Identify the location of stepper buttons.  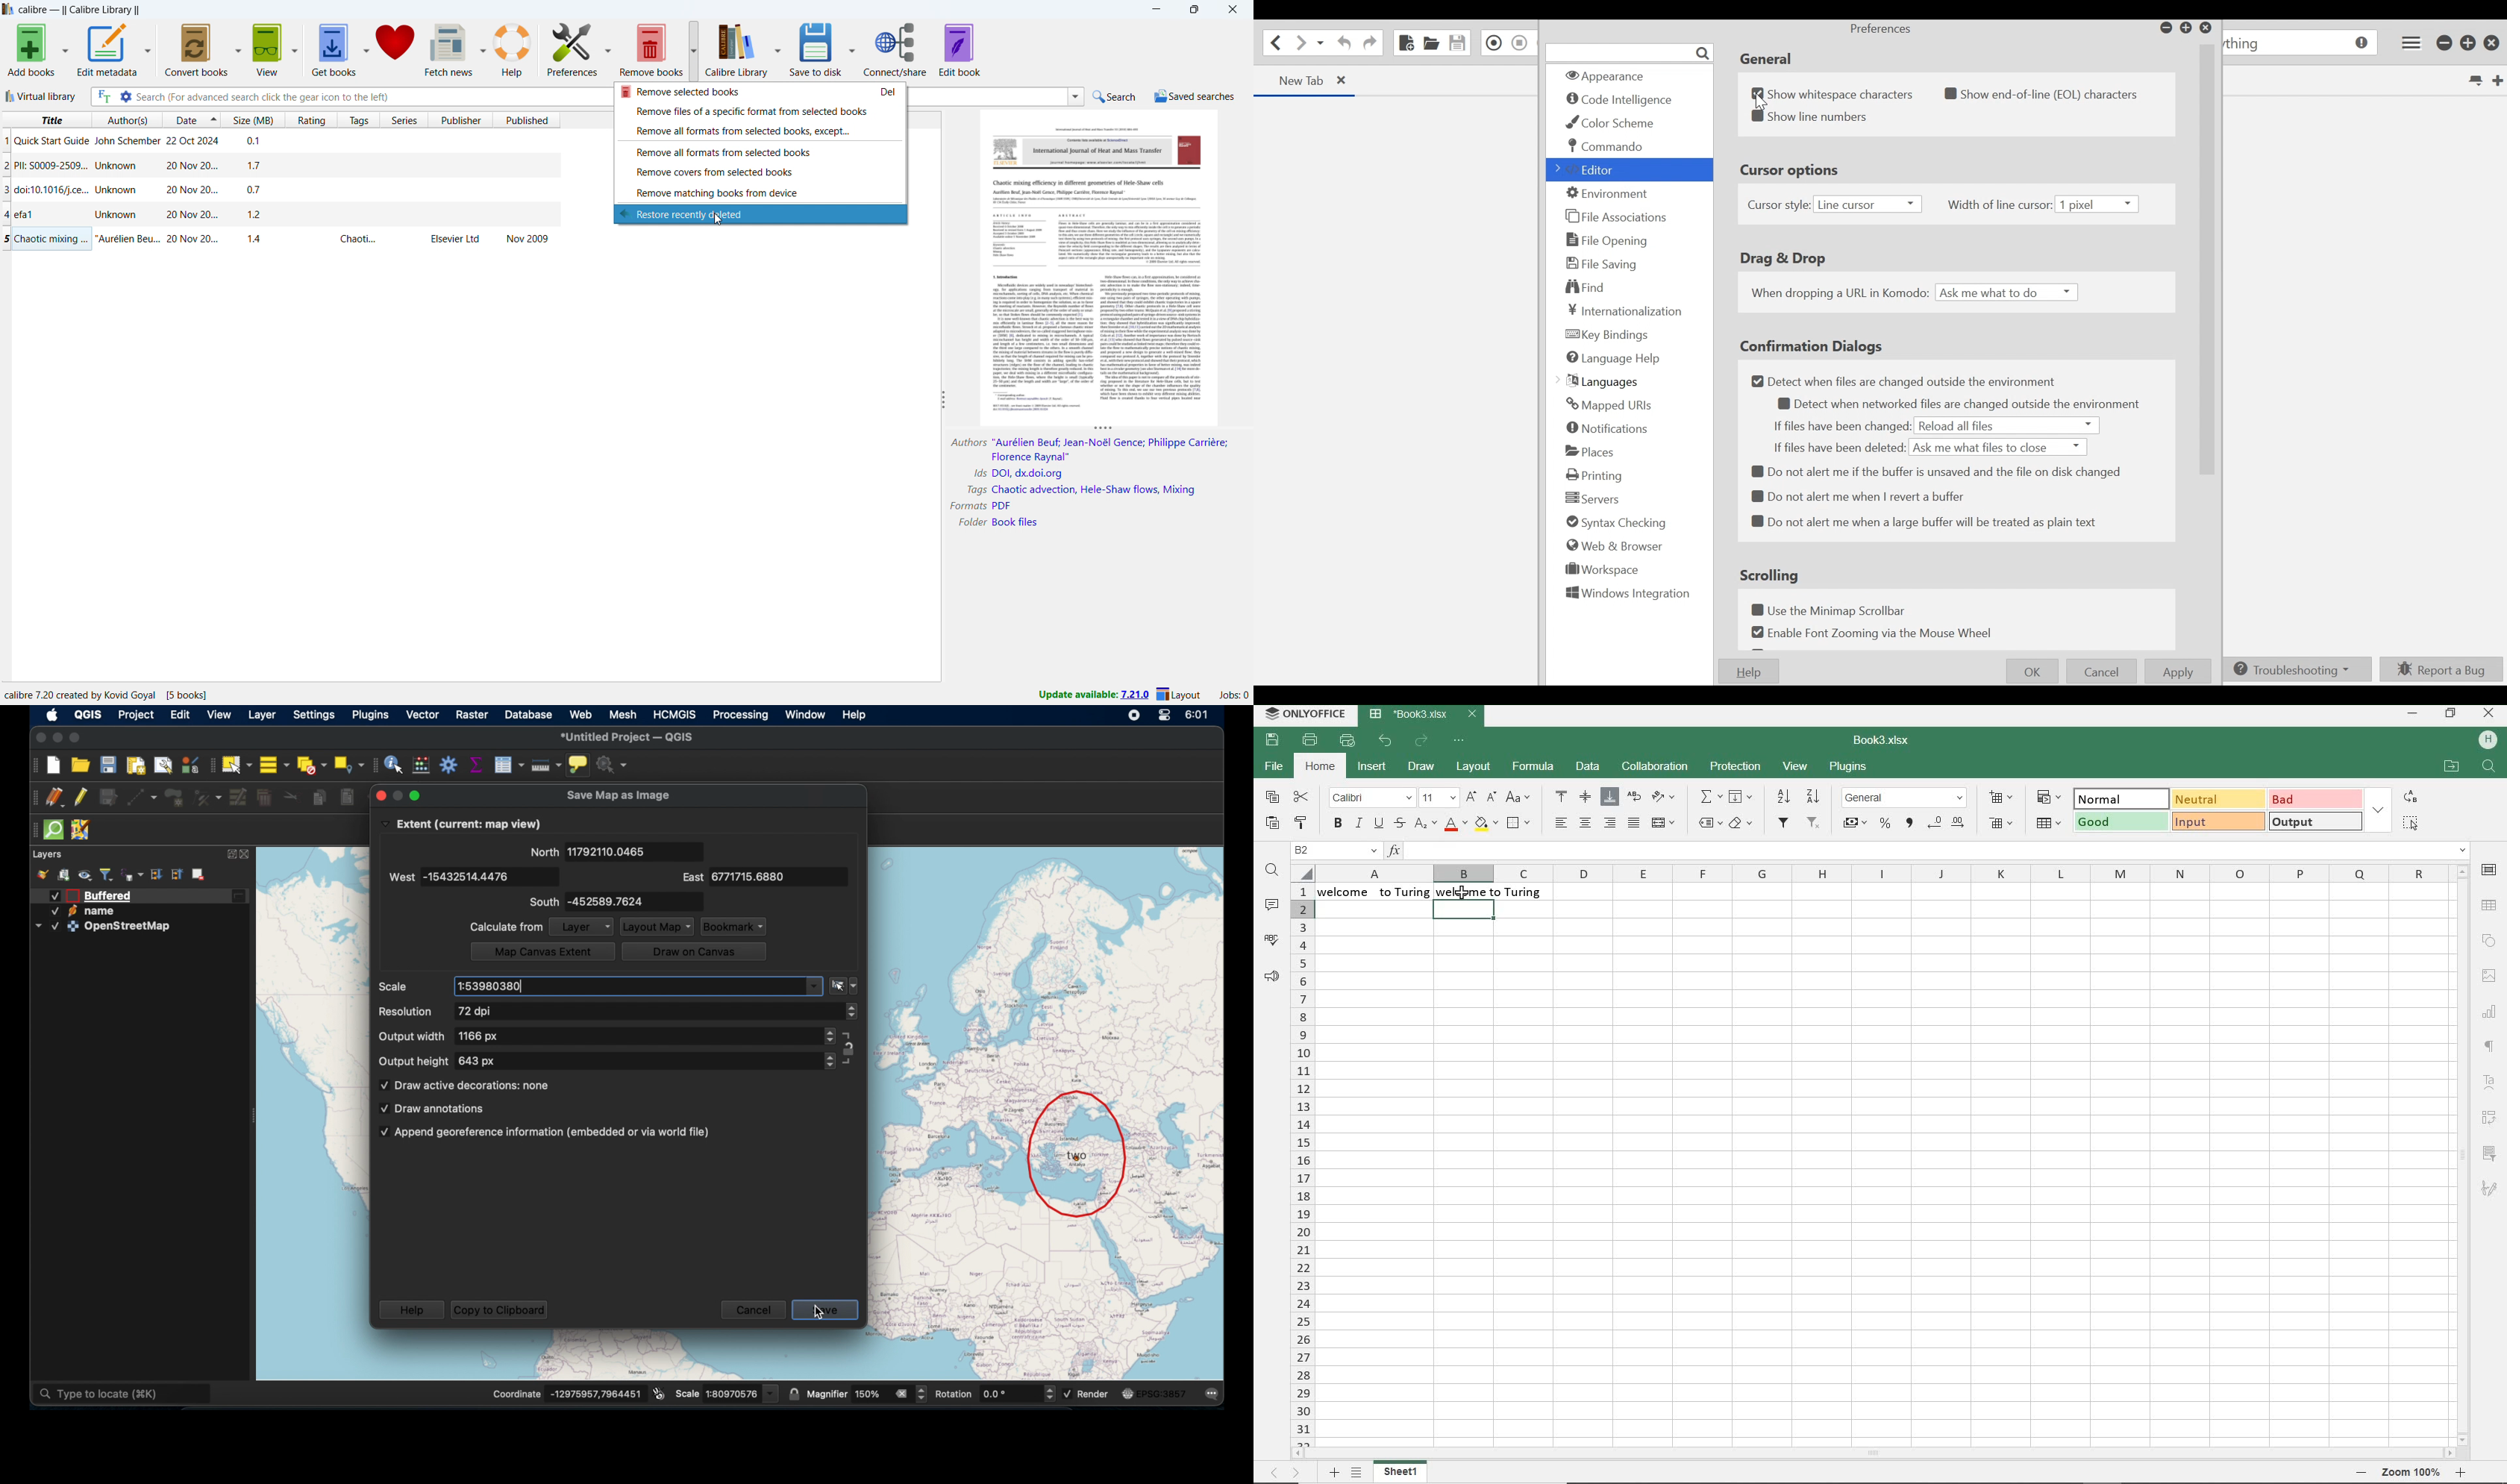
(830, 1062).